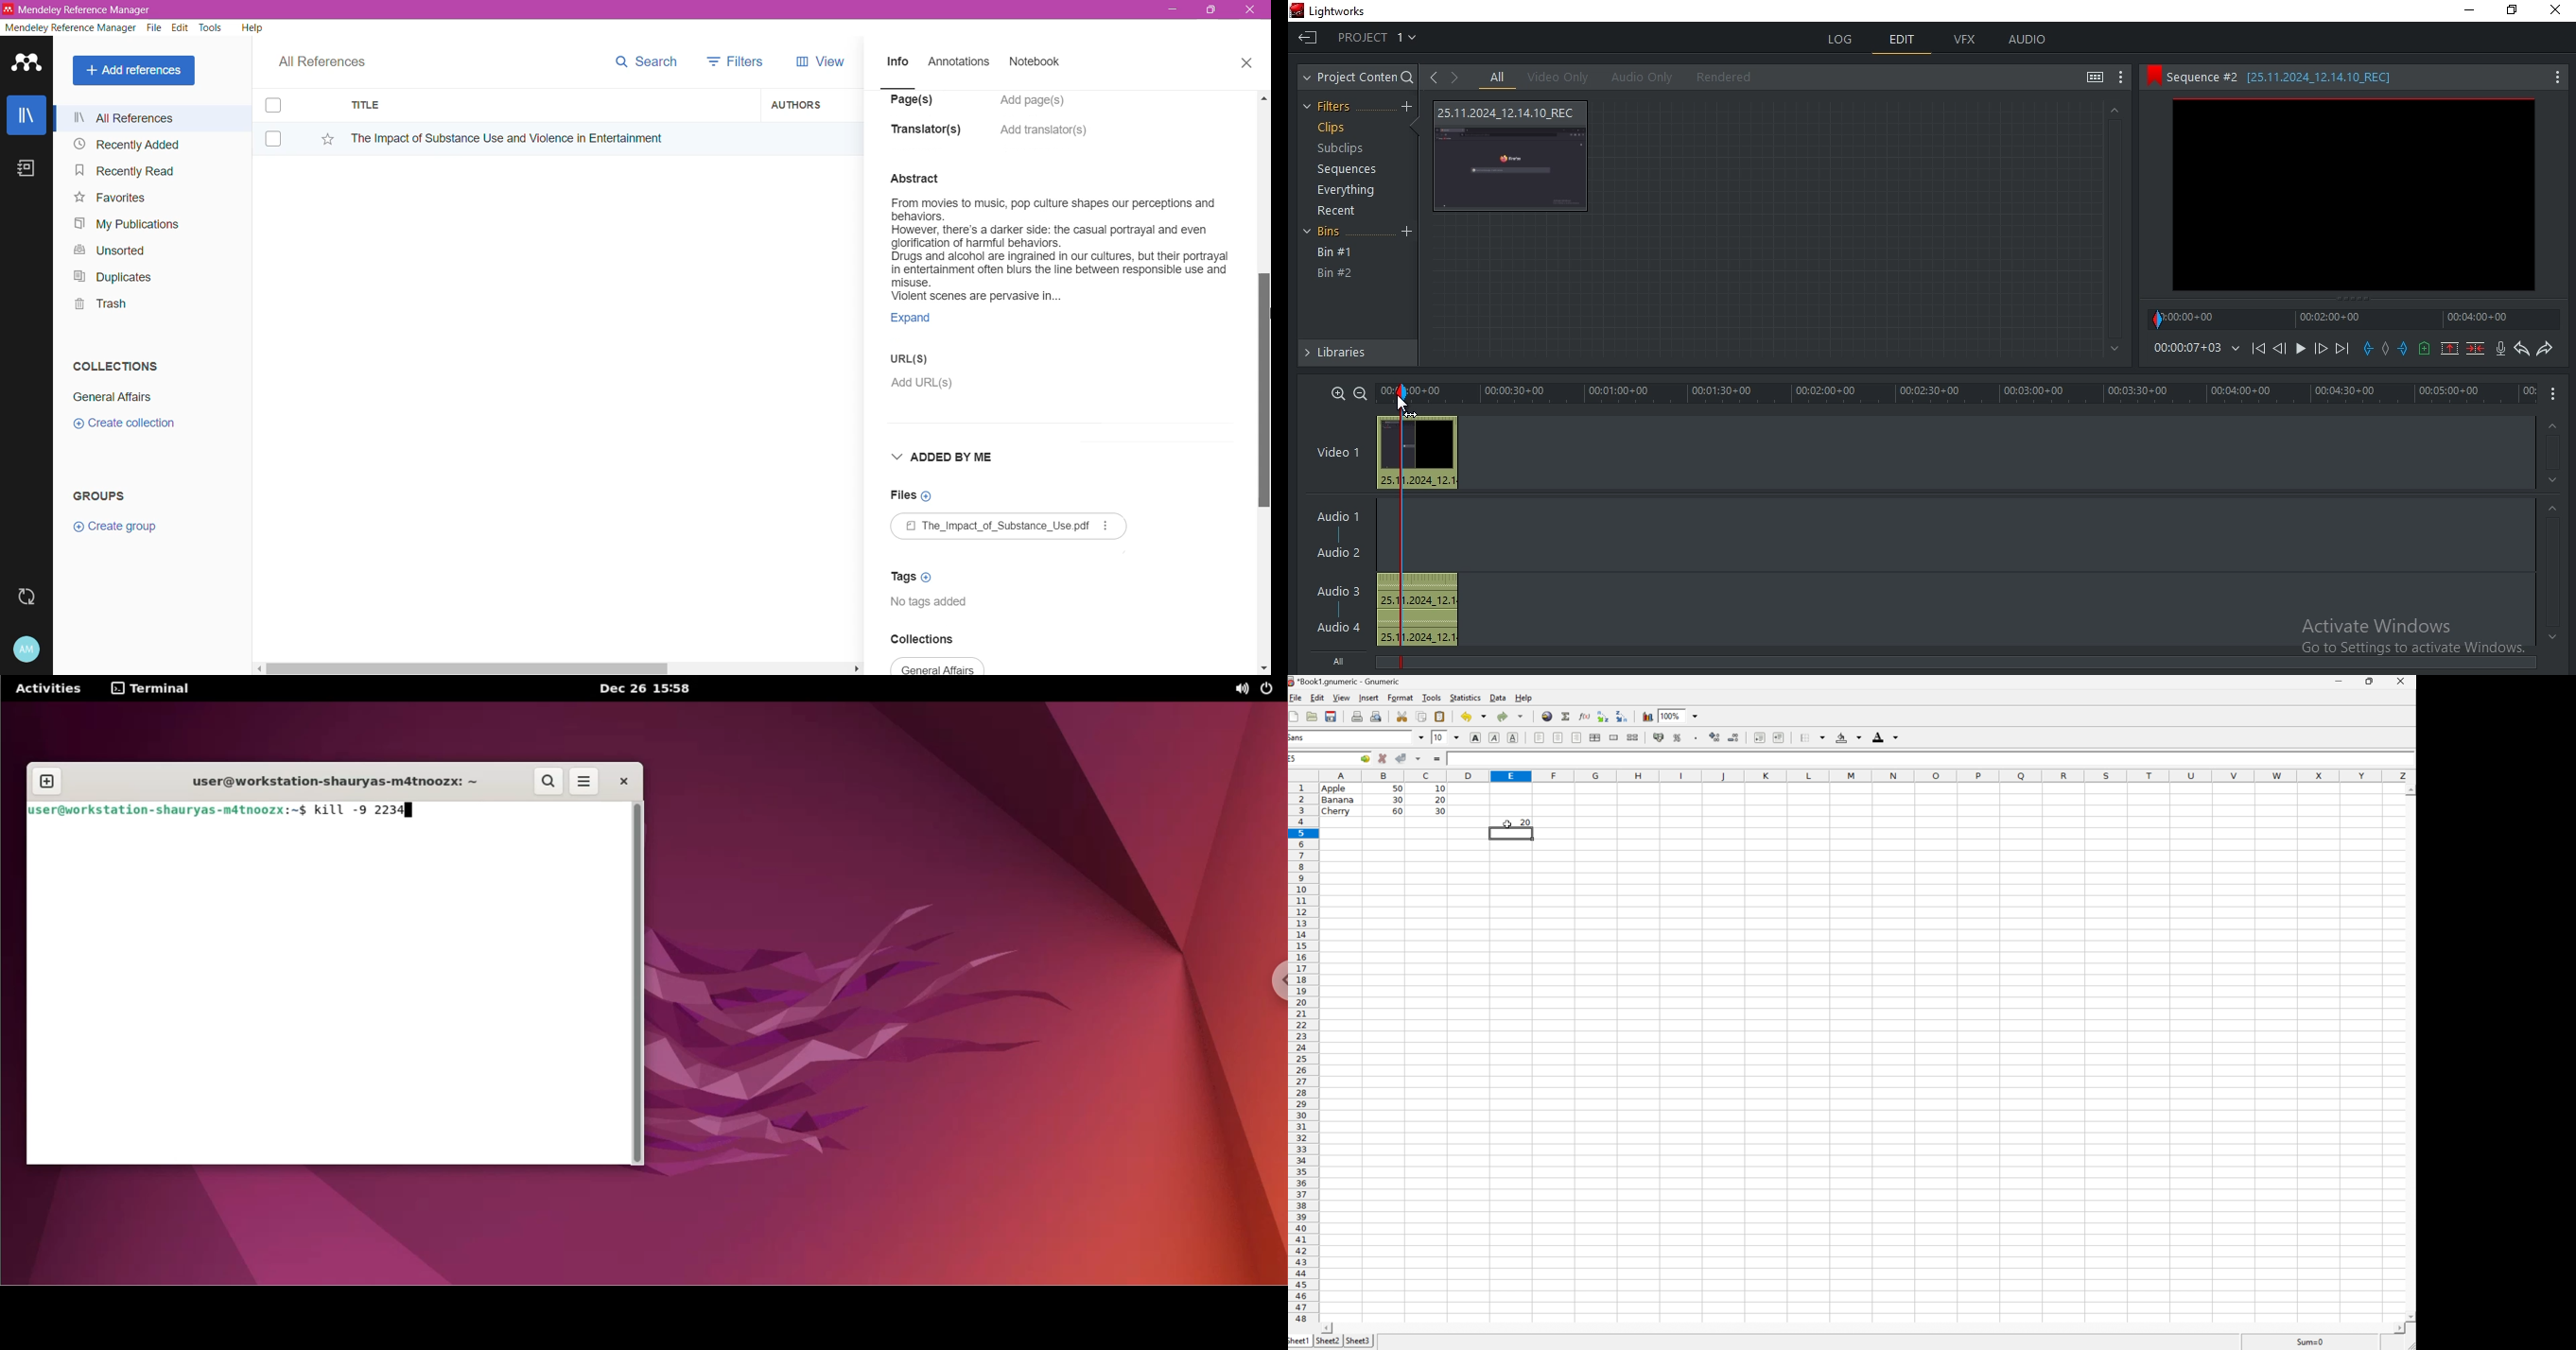  Describe the element at coordinates (621, 781) in the screenshot. I see `close` at that location.